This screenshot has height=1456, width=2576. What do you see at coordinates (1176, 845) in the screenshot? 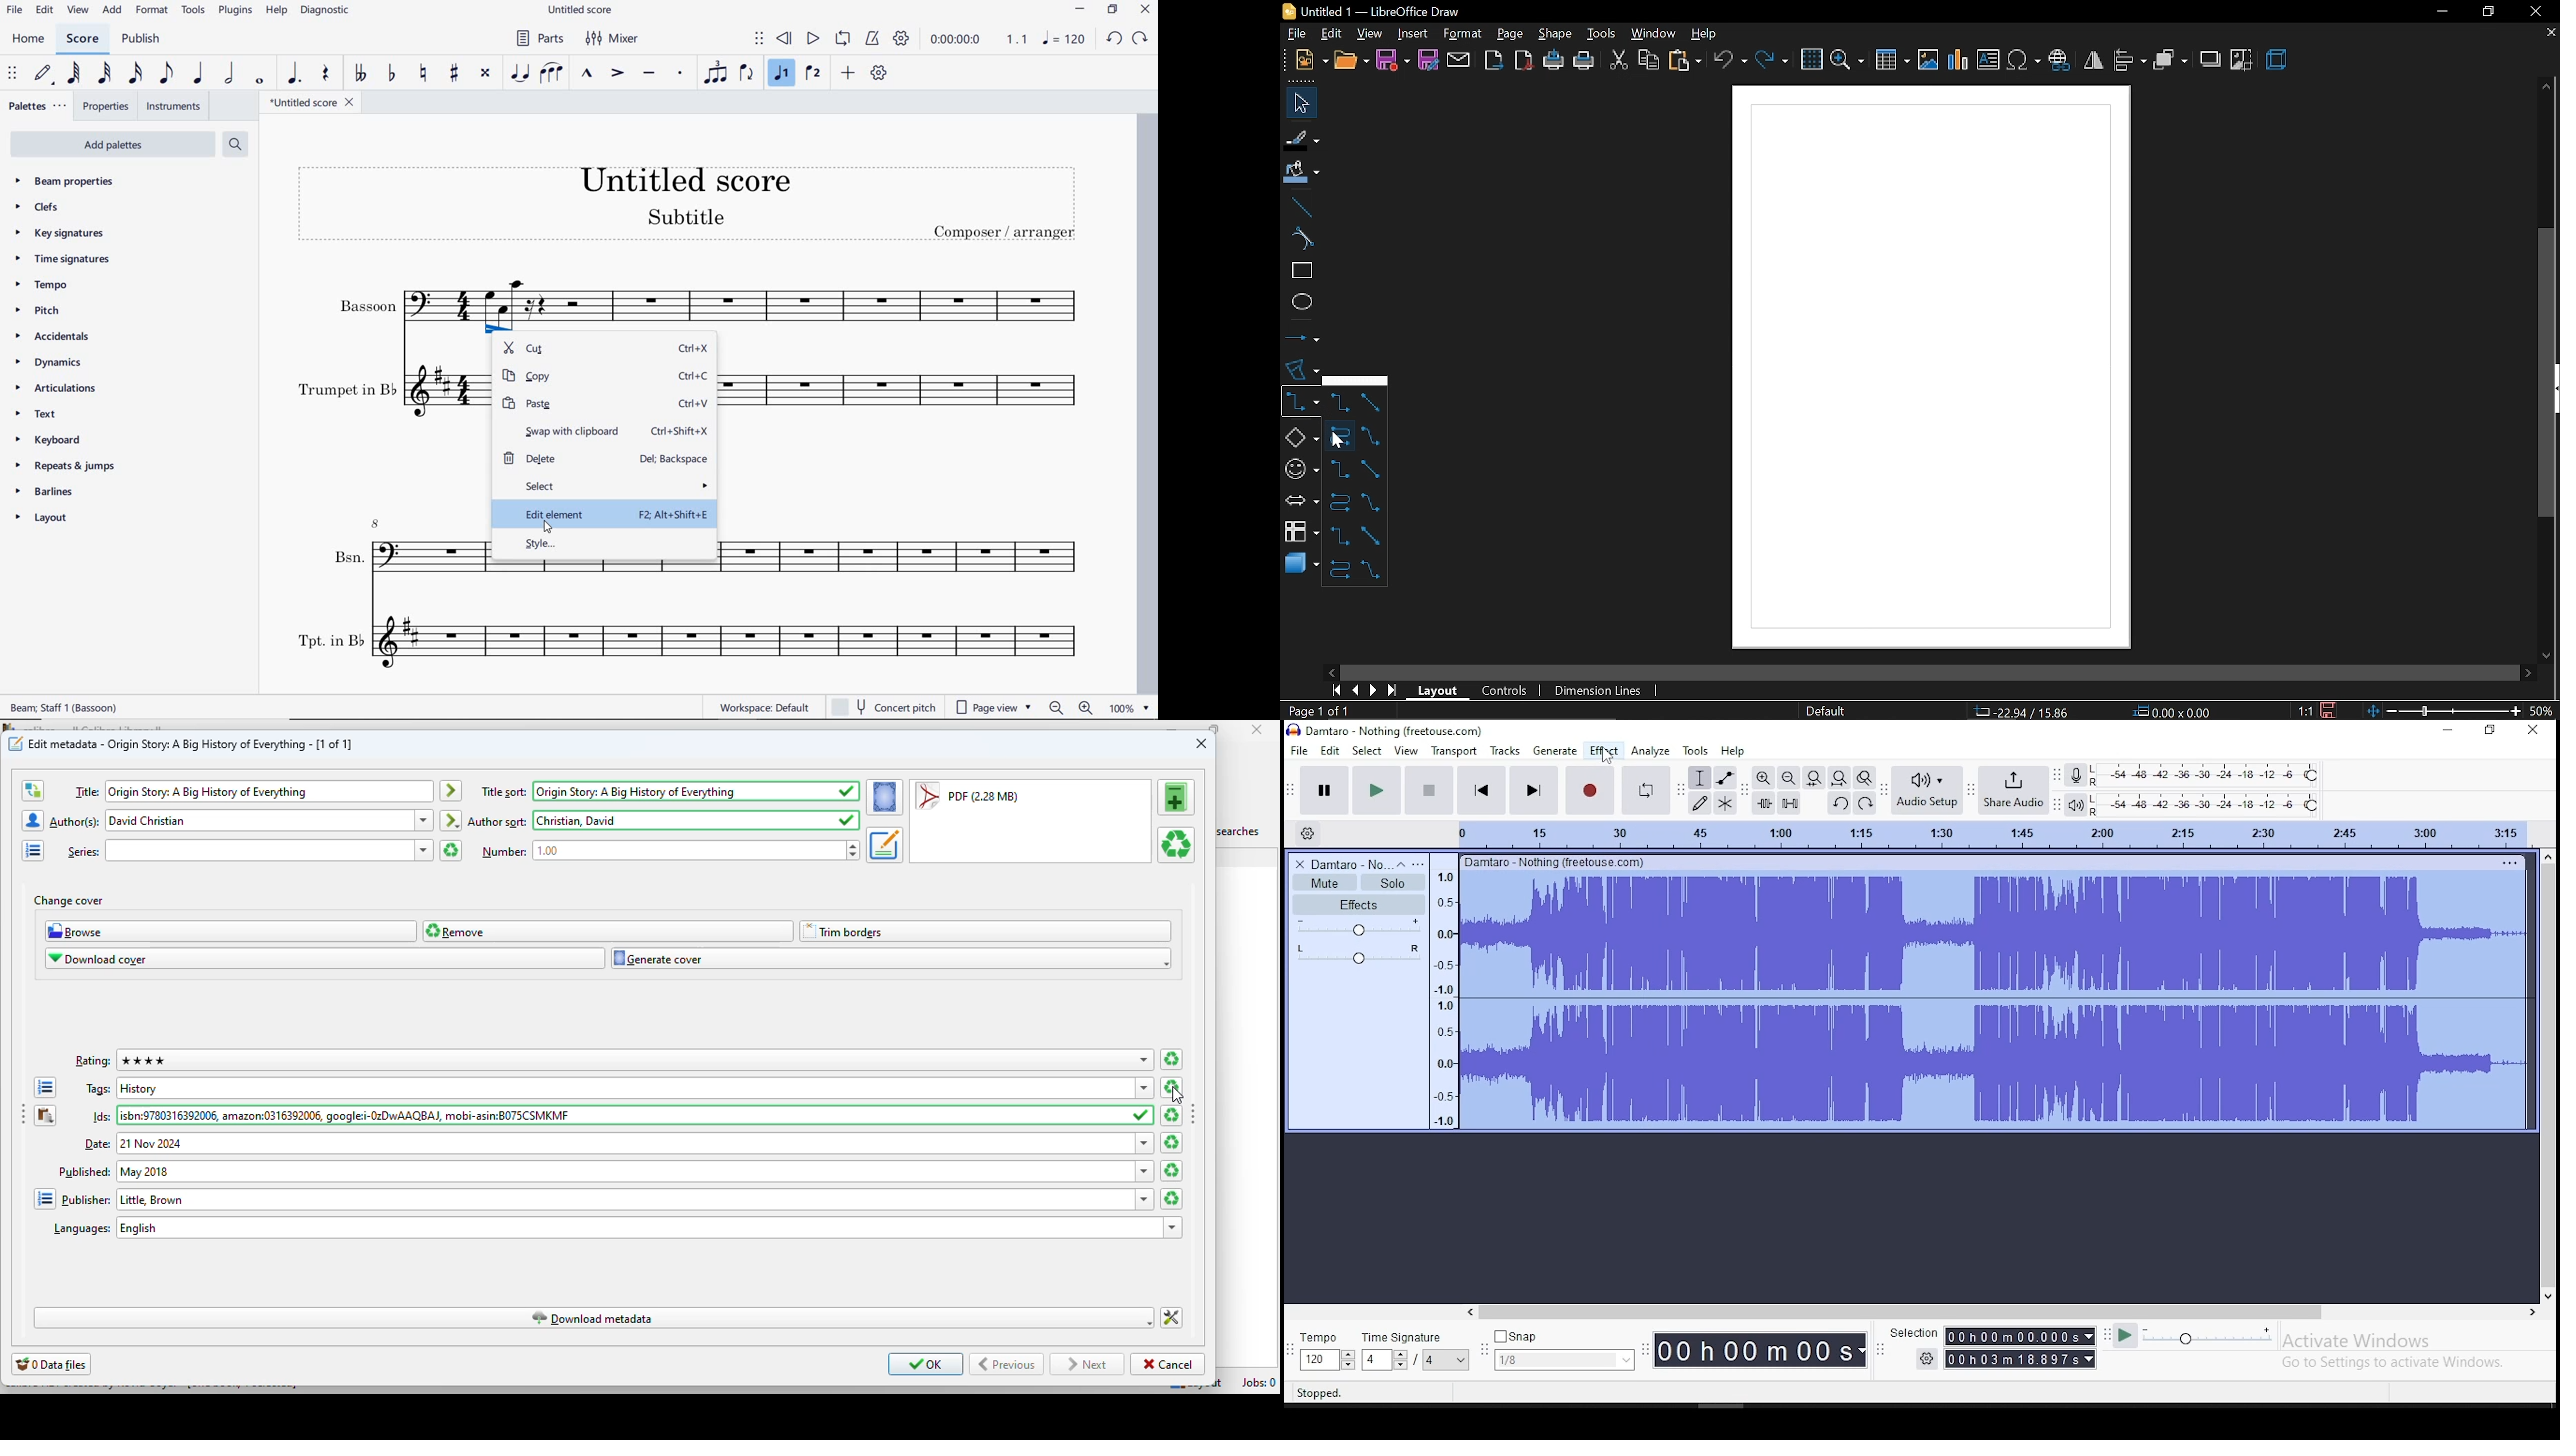
I see `remove the selected format from this book` at bounding box center [1176, 845].